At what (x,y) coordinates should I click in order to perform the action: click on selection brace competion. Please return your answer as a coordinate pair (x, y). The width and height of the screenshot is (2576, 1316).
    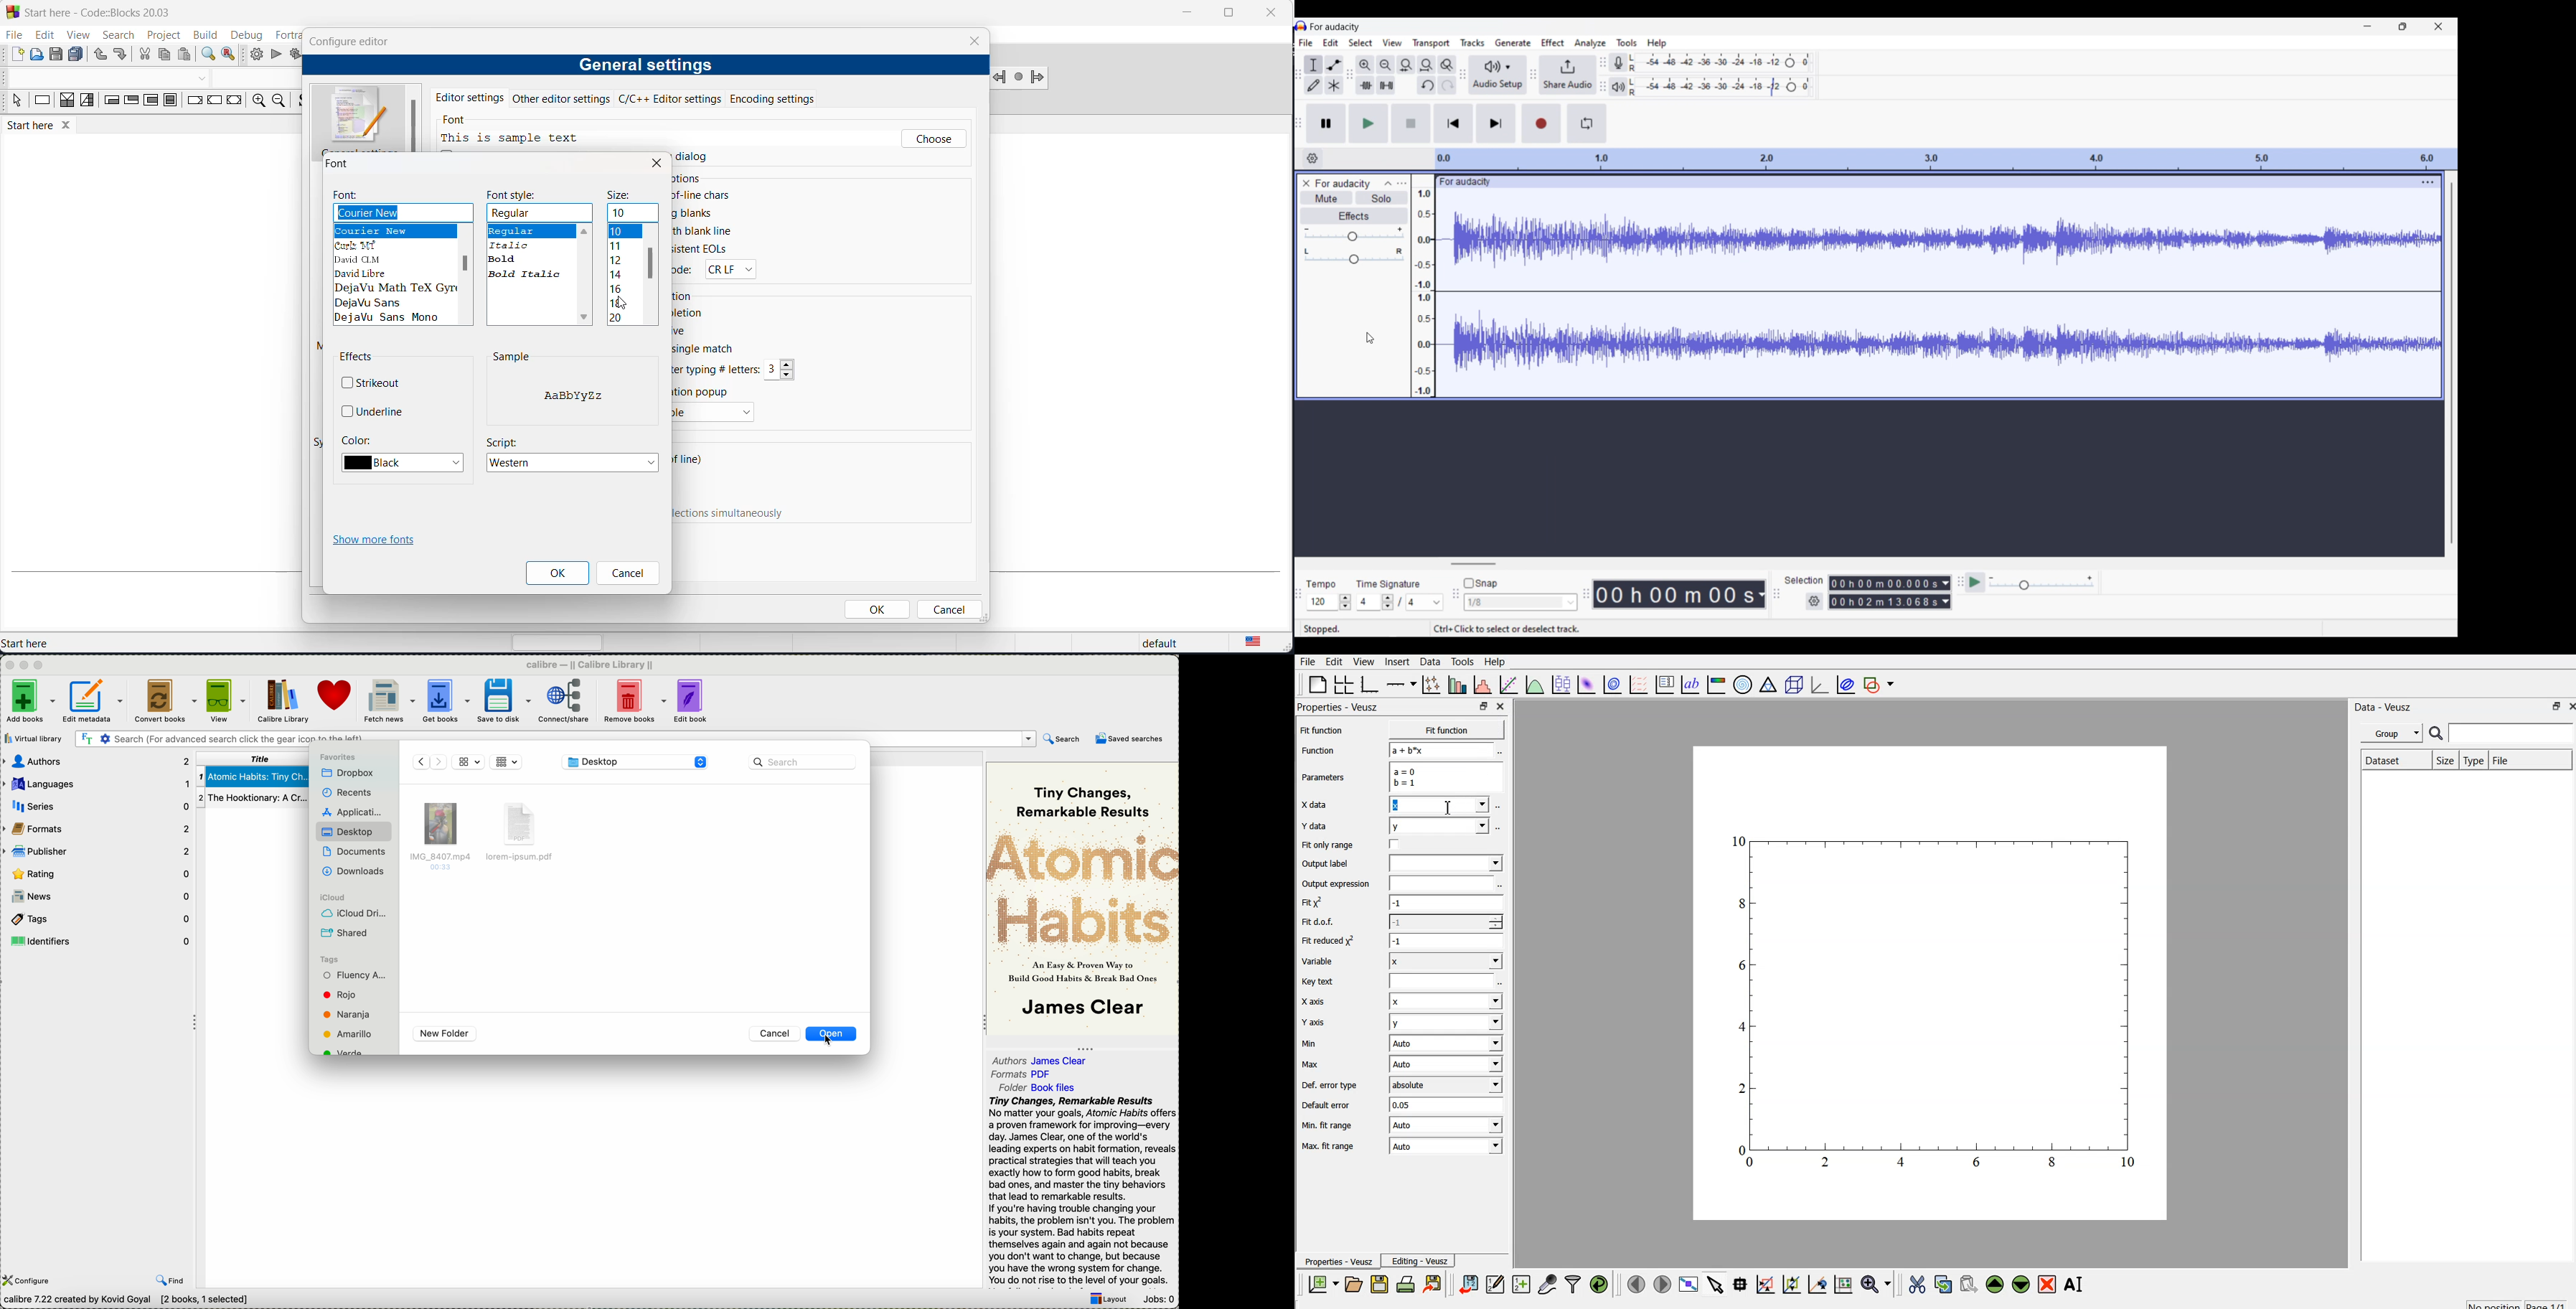
    Looking at the image, I should click on (509, 422).